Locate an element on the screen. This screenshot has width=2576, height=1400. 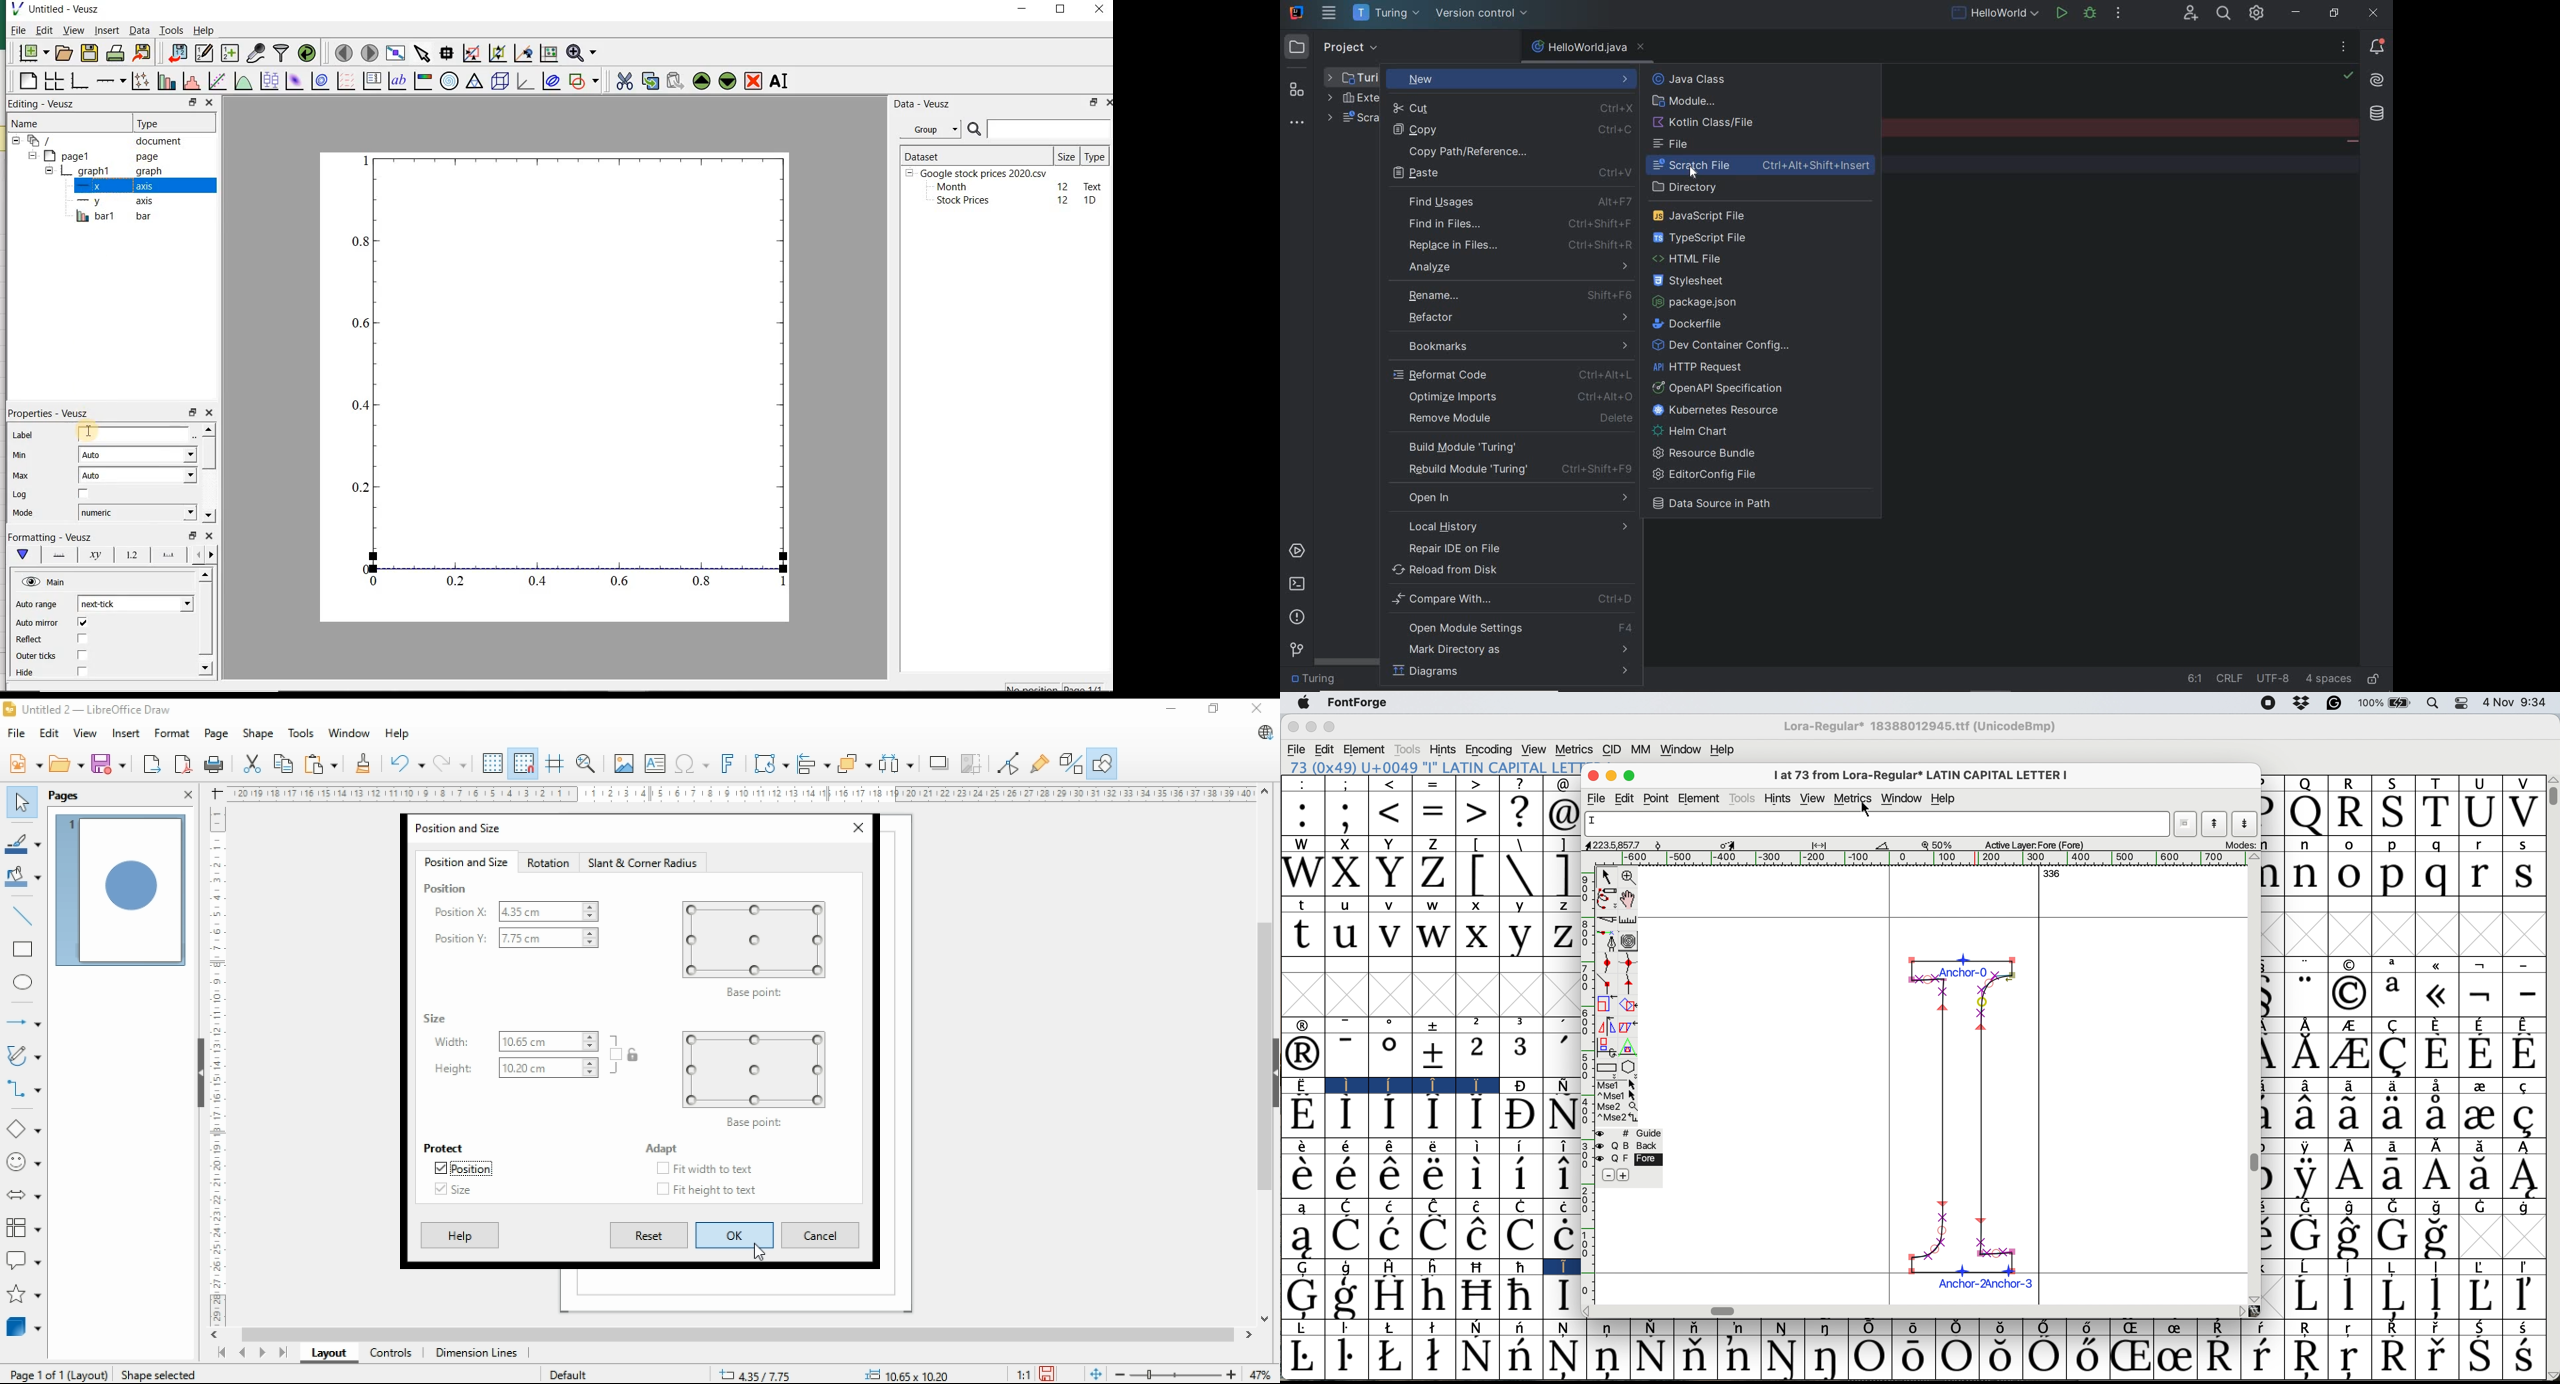
fore is located at coordinates (1638, 1160).